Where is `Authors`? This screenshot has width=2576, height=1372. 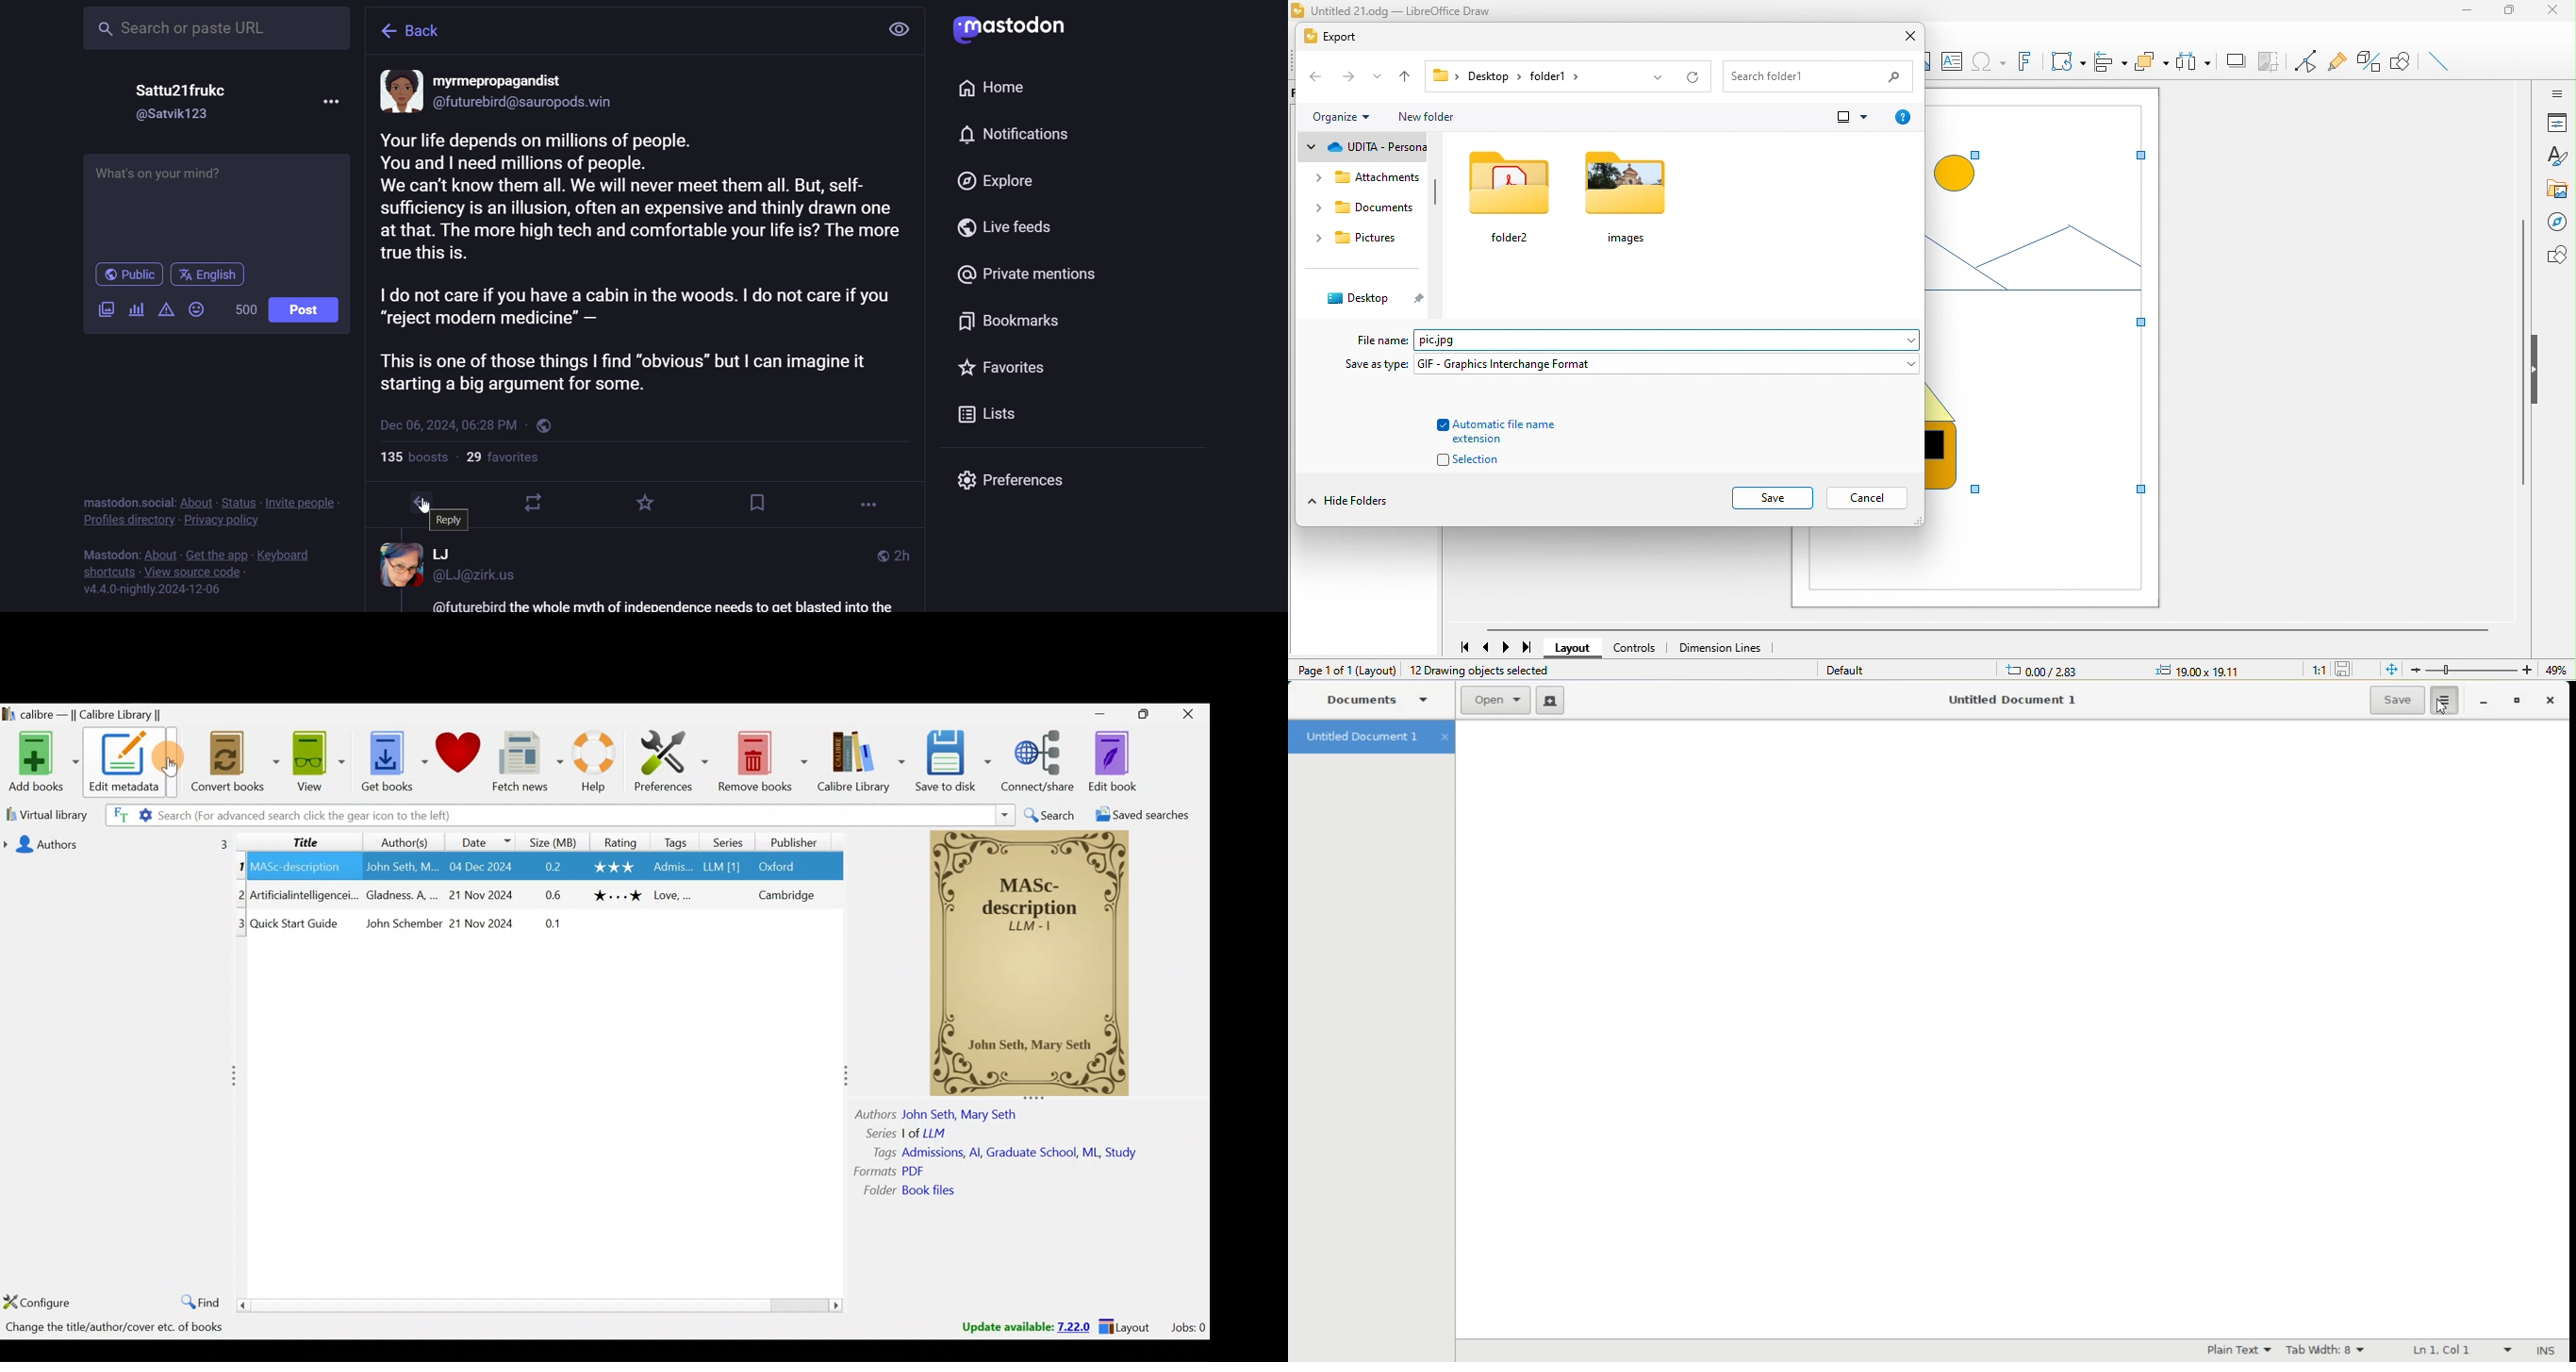
Authors is located at coordinates (119, 845).